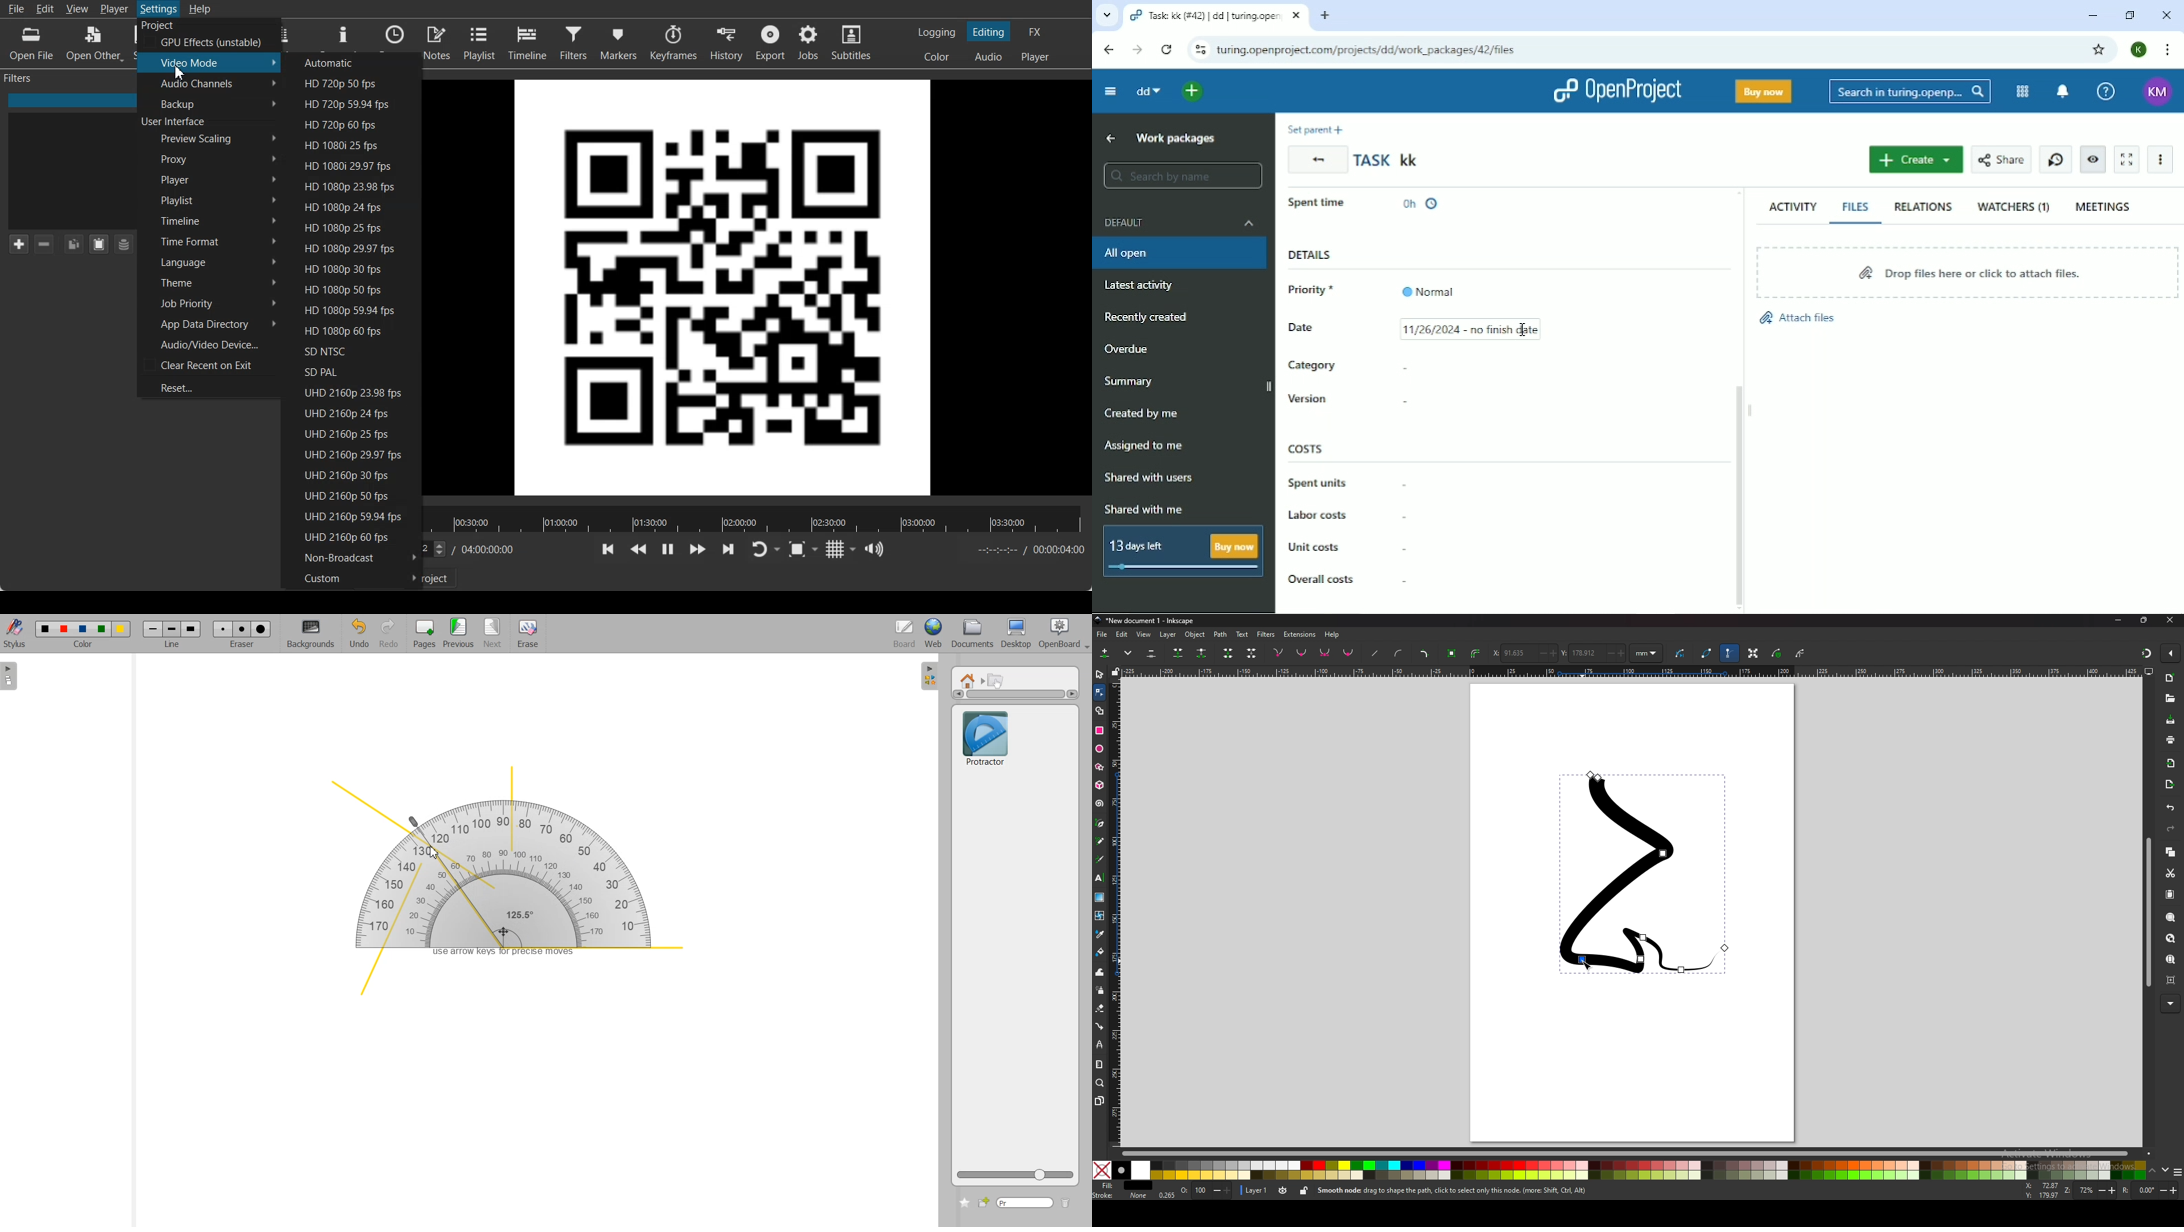  What do you see at coordinates (345, 371) in the screenshot?
I see `SD PAL` at bounding box center [345, 371].